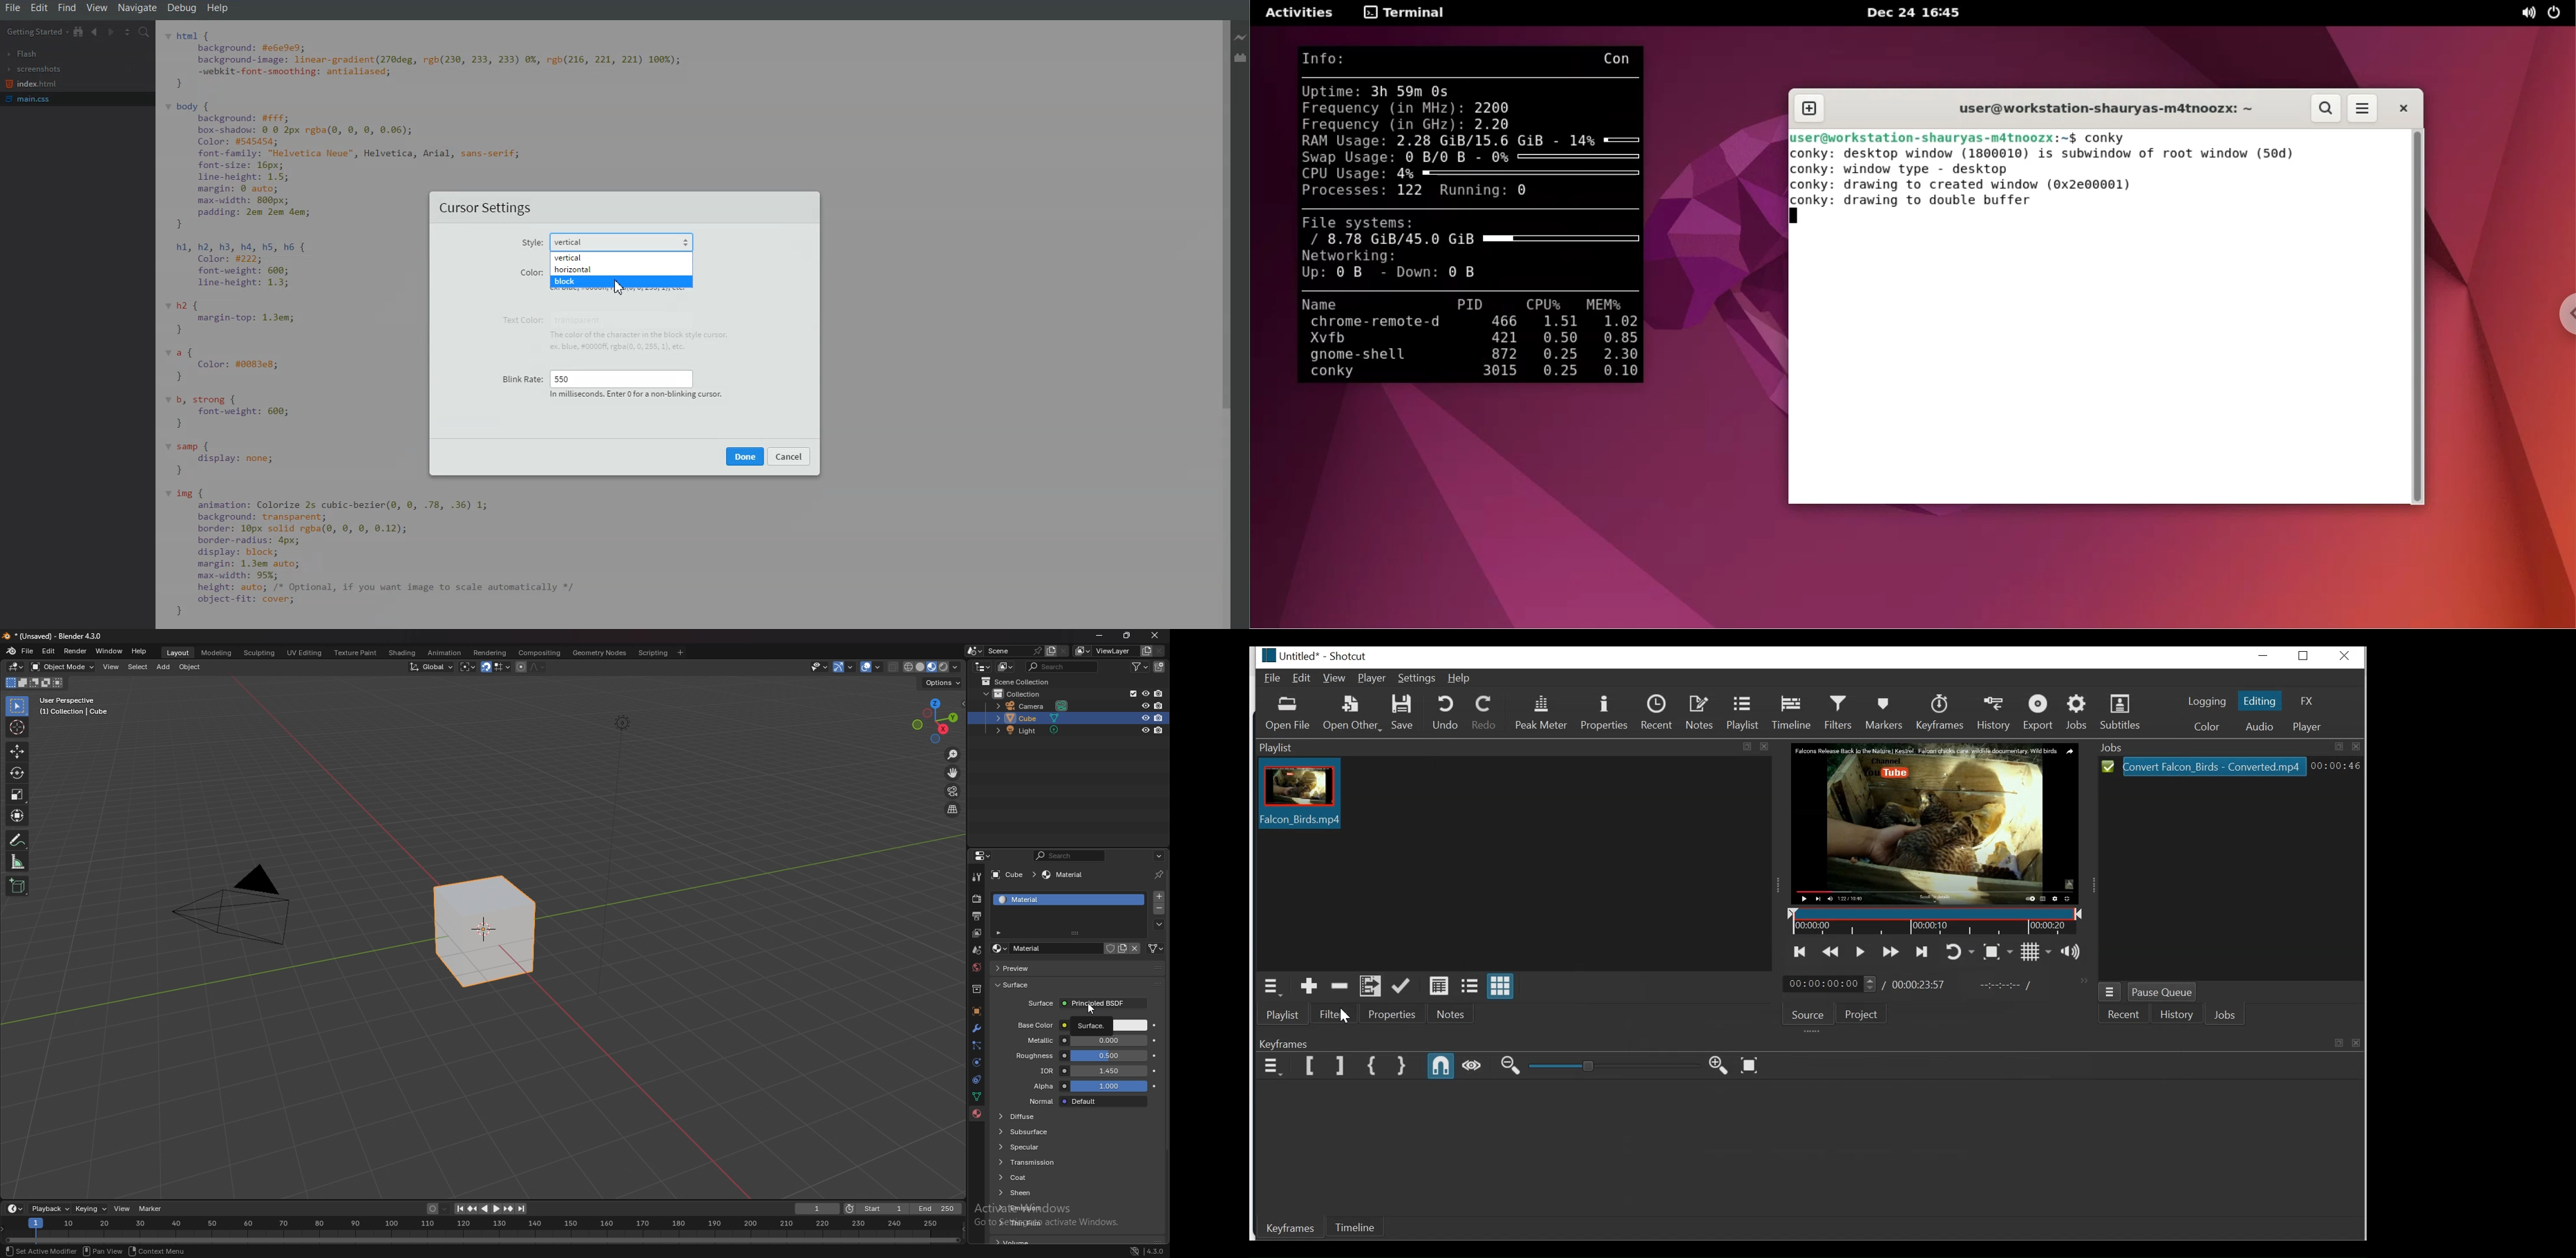  I want to click on Minimize, so click(2265, 656).